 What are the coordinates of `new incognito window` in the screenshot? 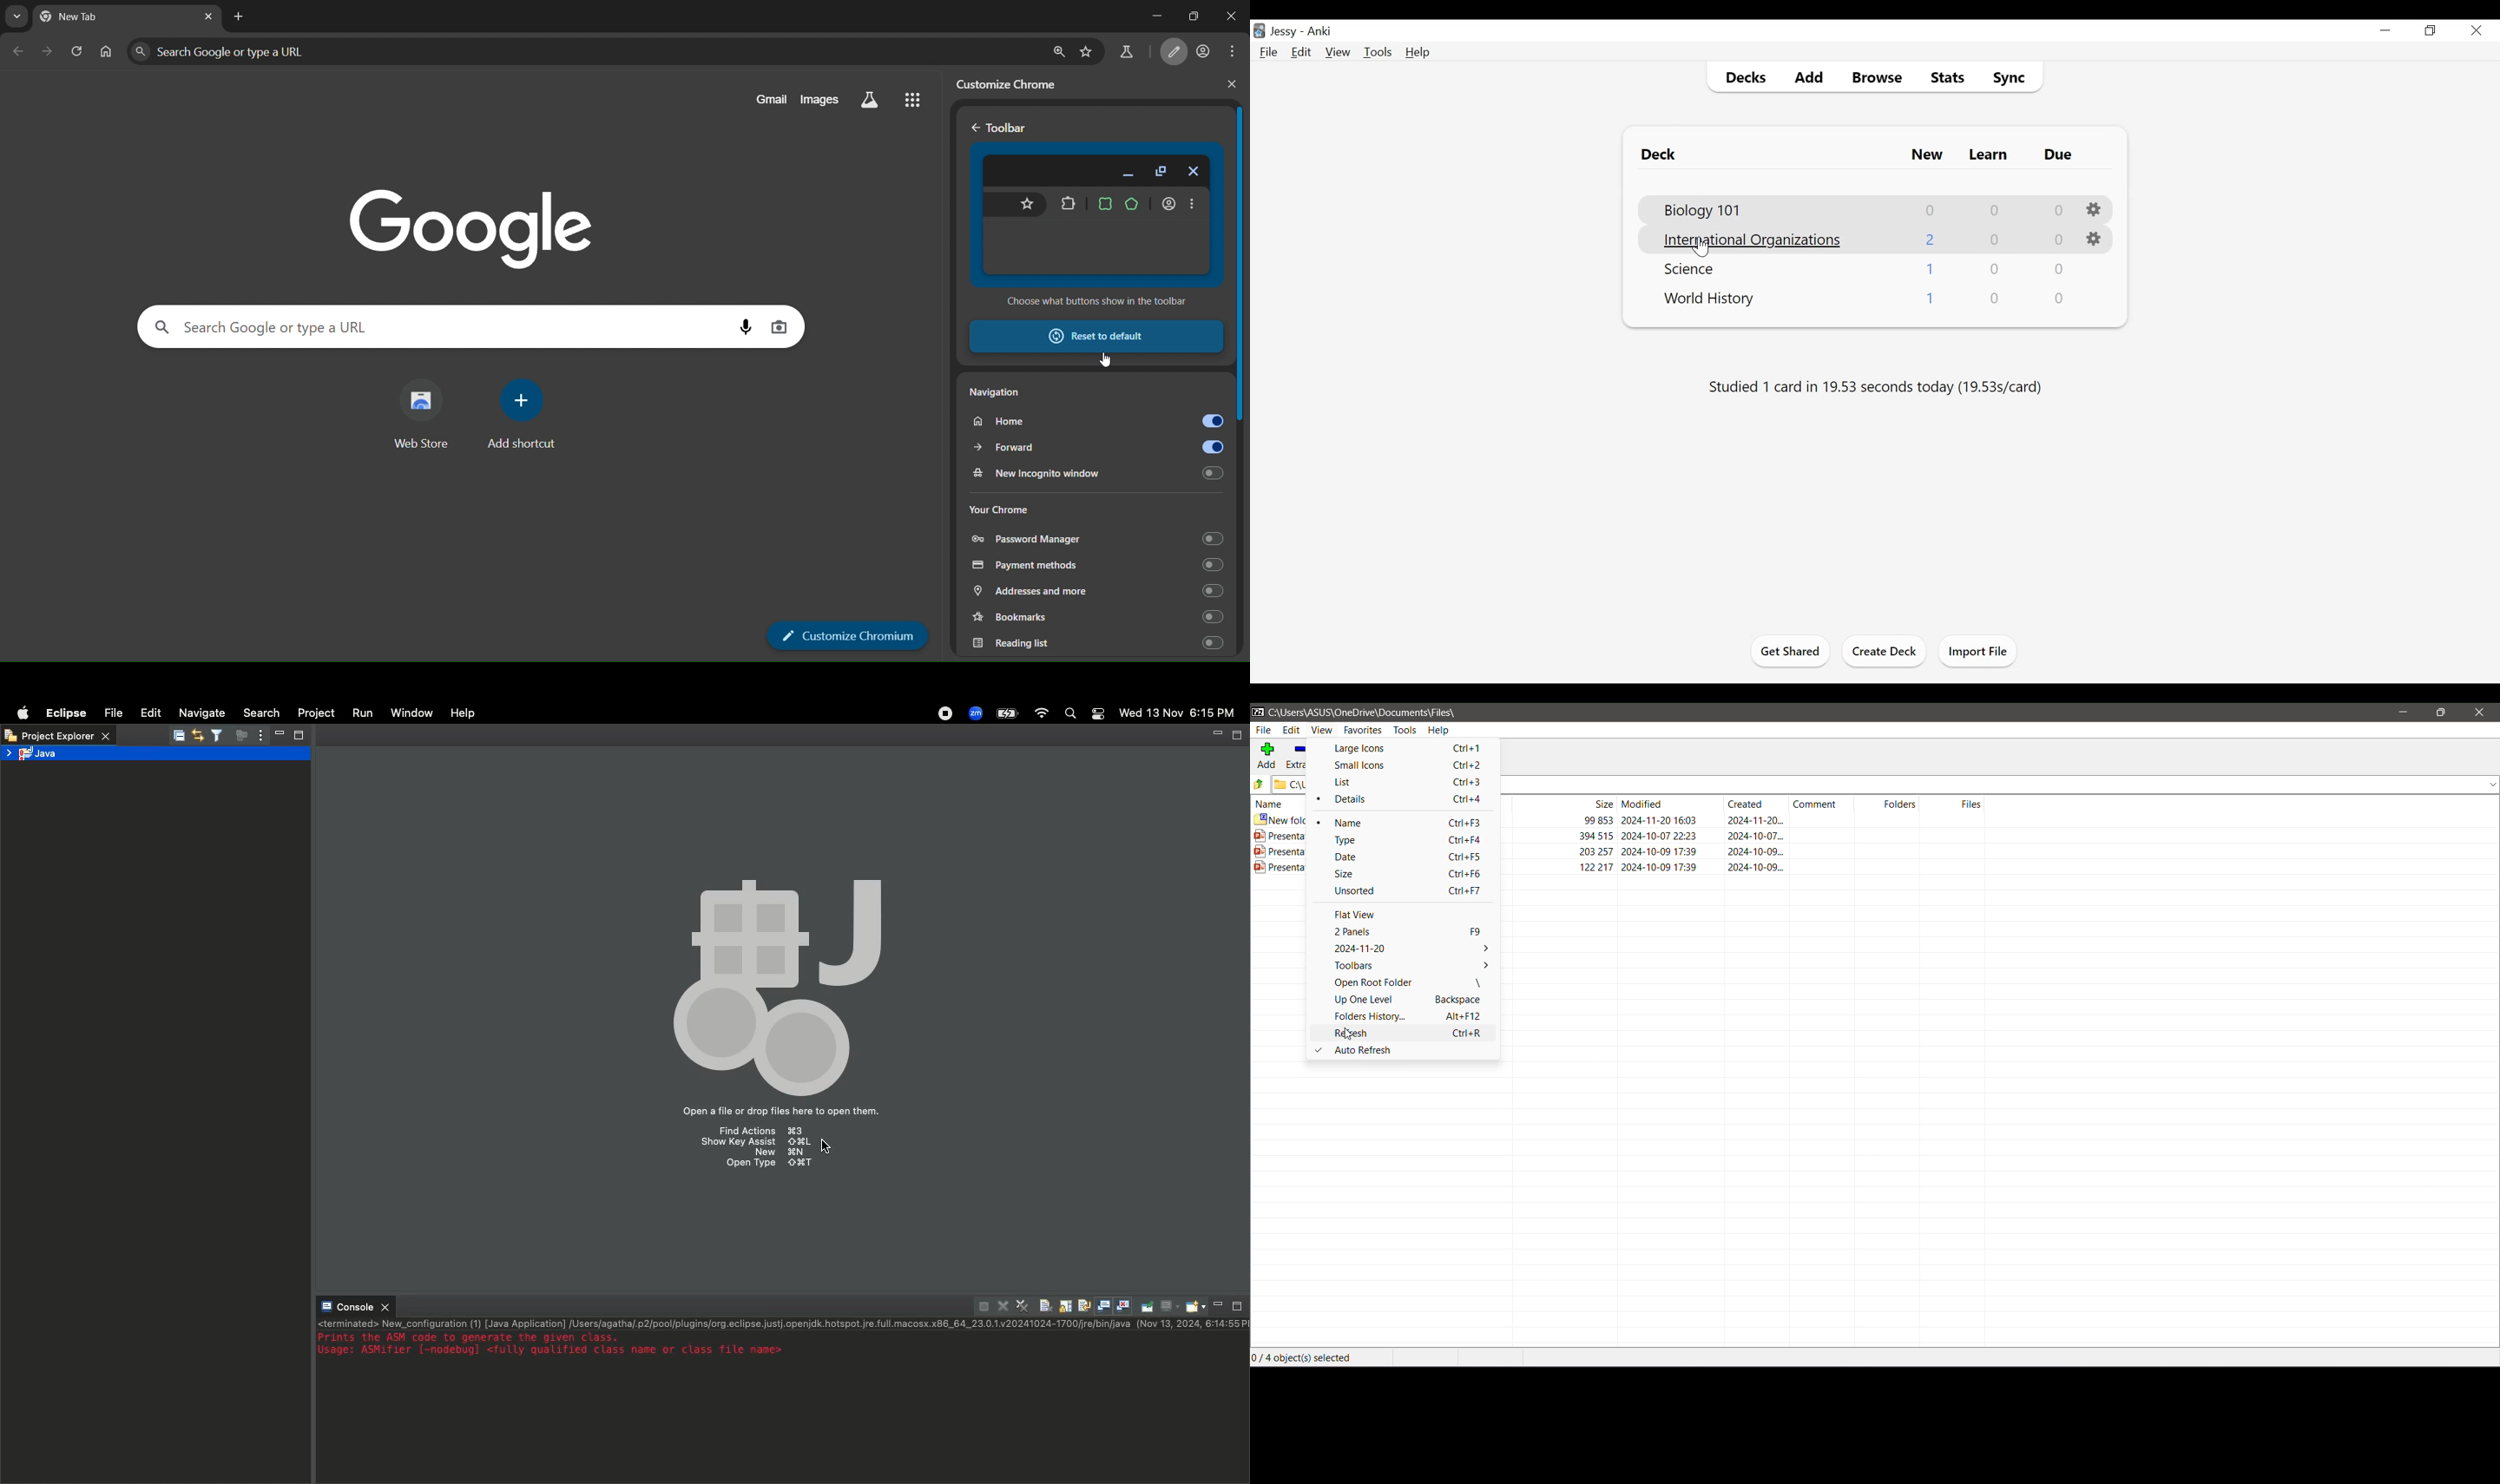 It's located at (1095, 473).